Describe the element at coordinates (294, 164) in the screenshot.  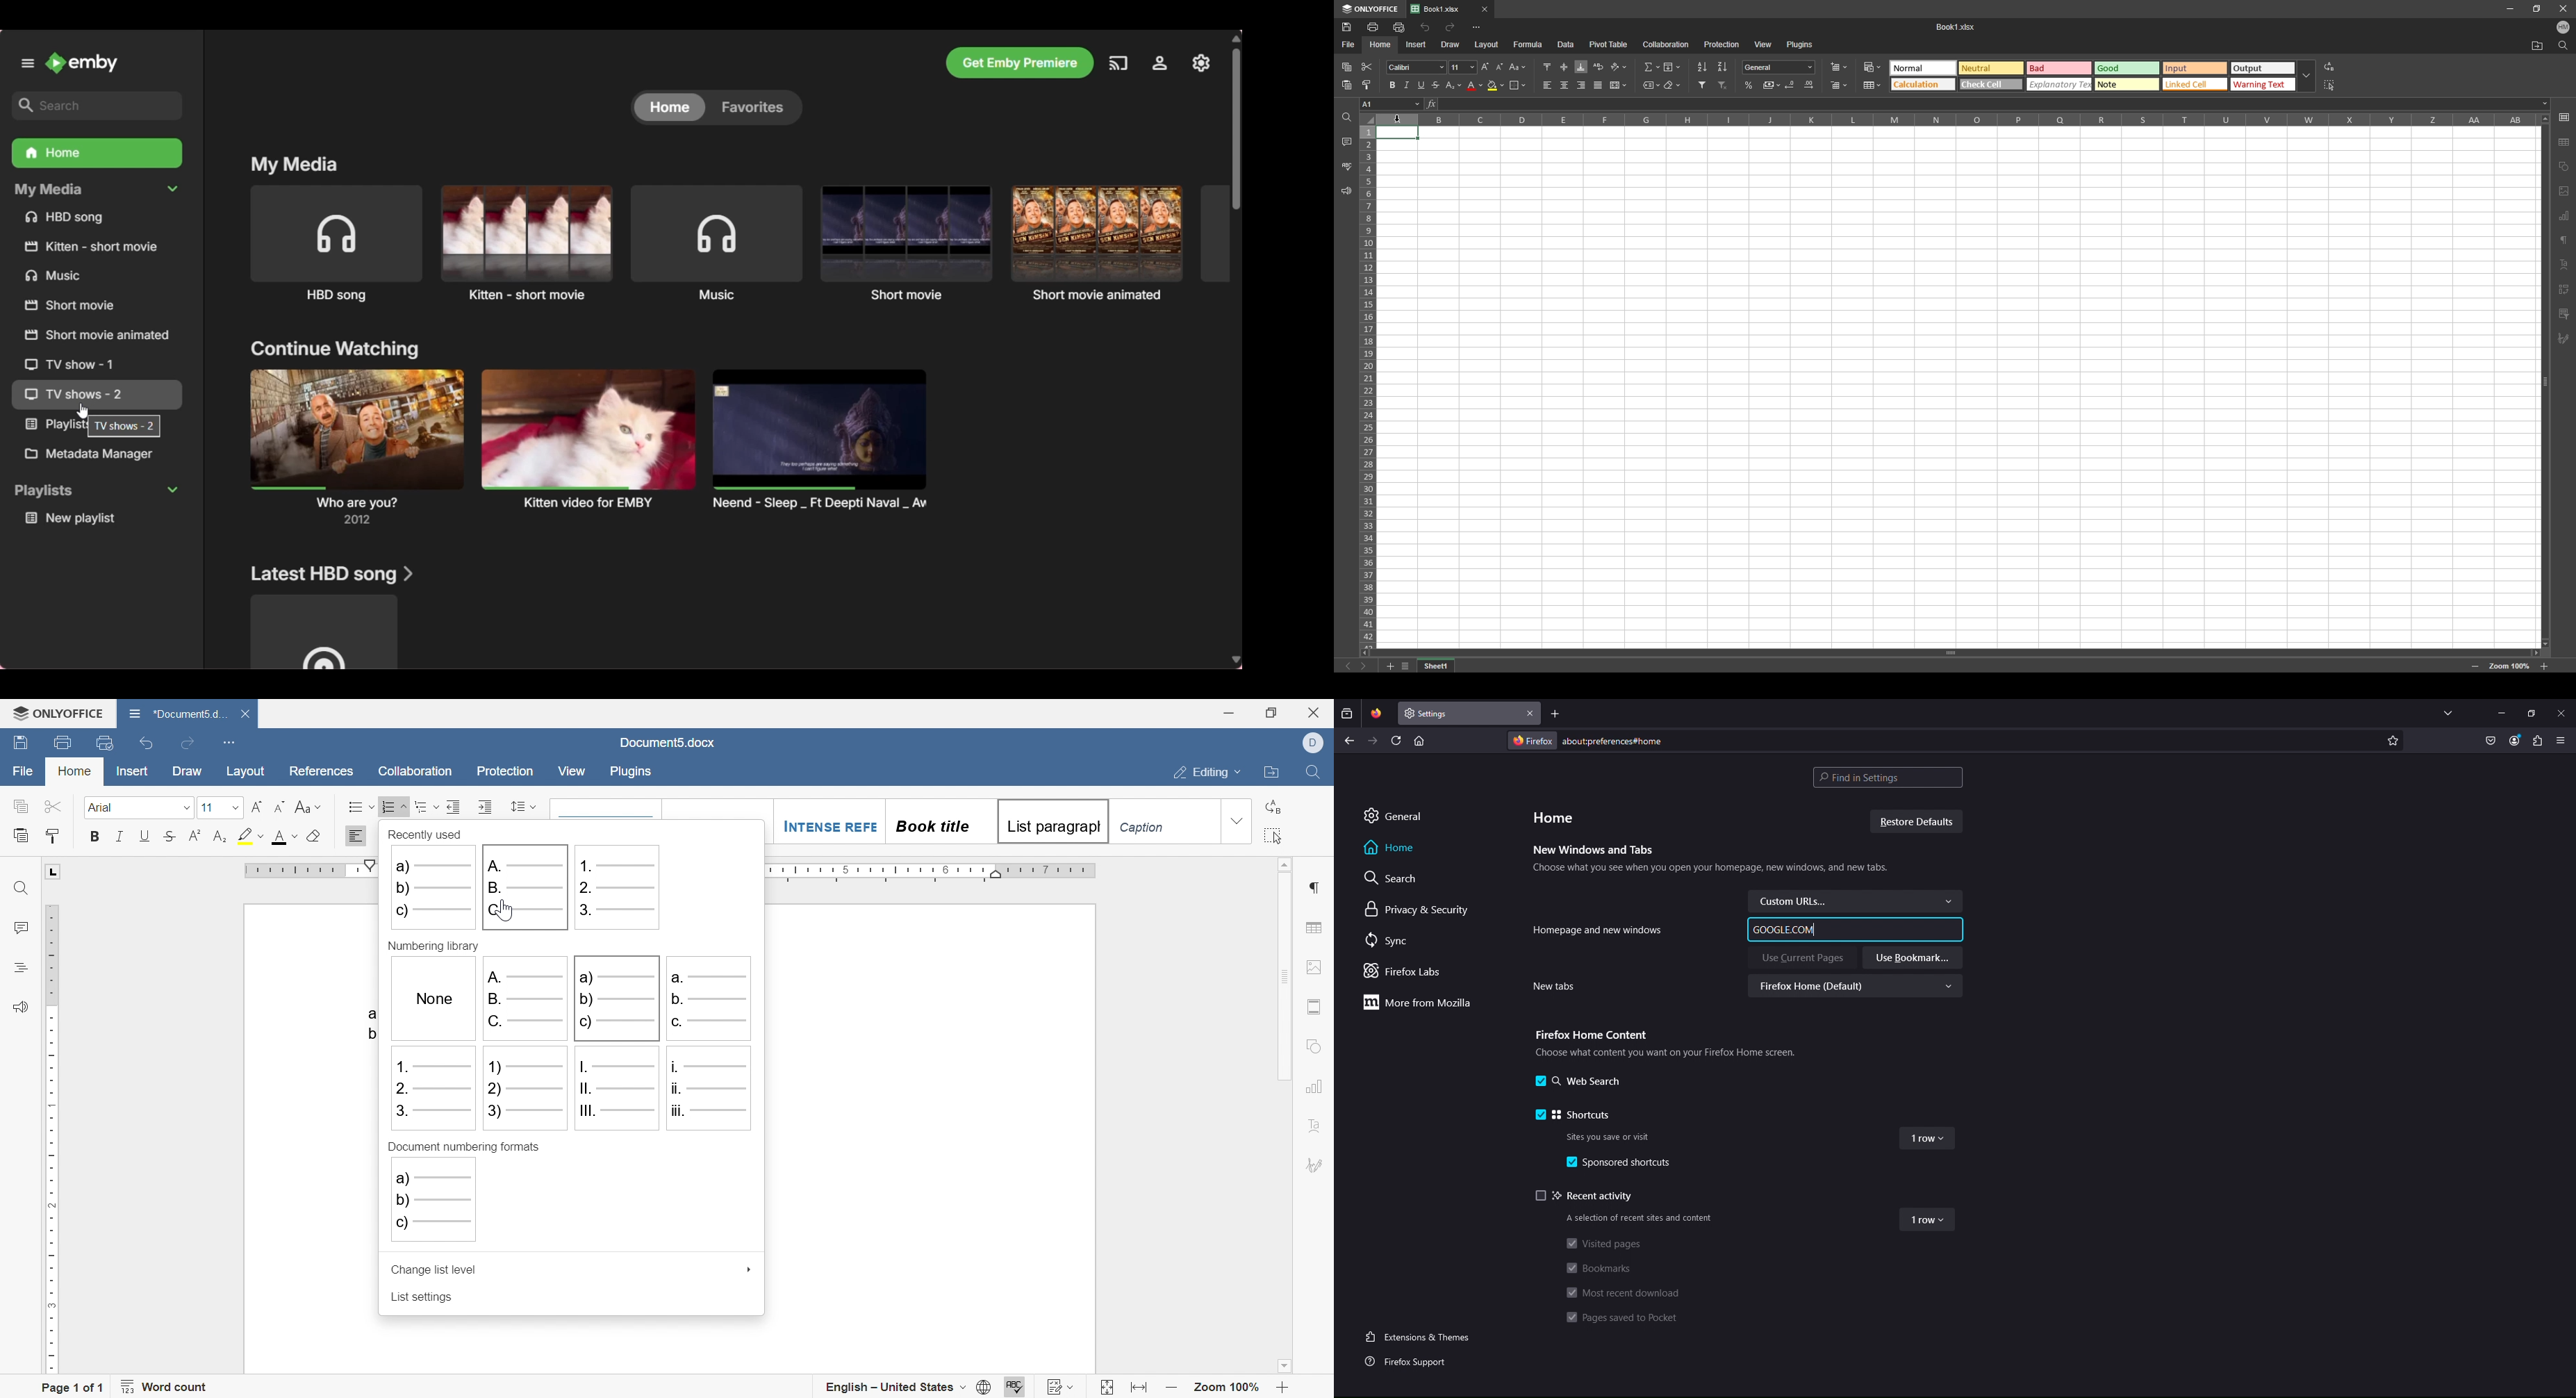
I see `My media` at that location.